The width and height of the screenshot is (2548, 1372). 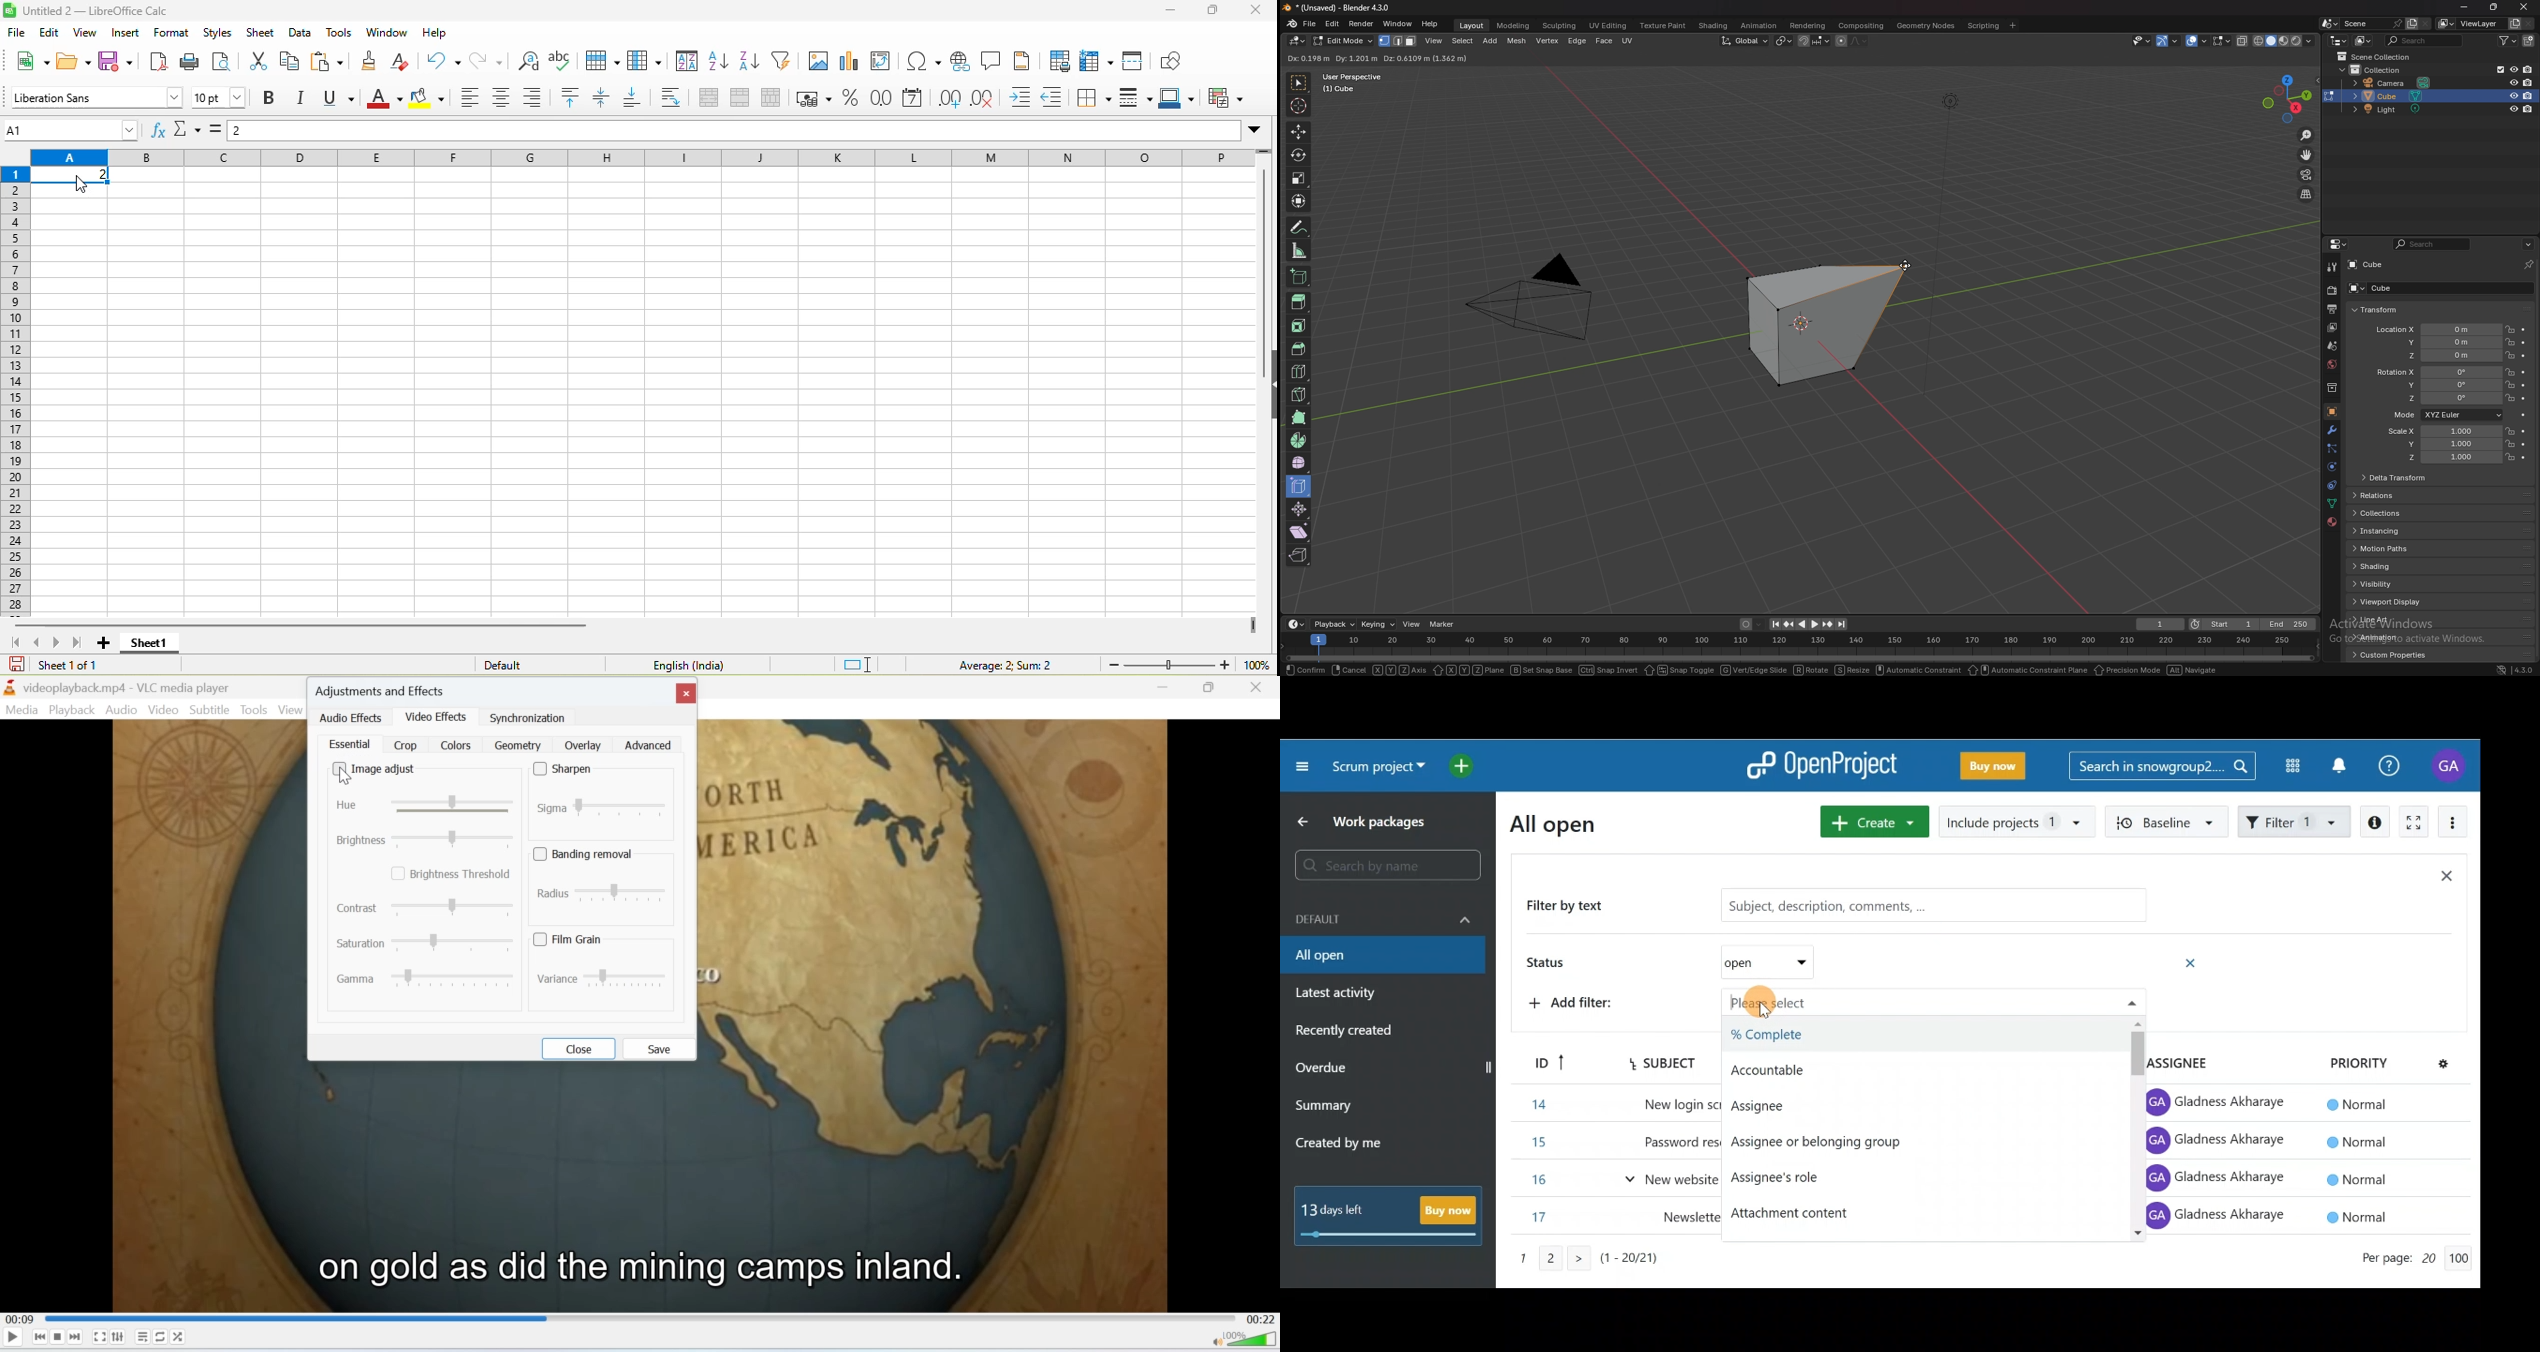 I want to click on Scroll bar, so click(x=2136, y=1126).